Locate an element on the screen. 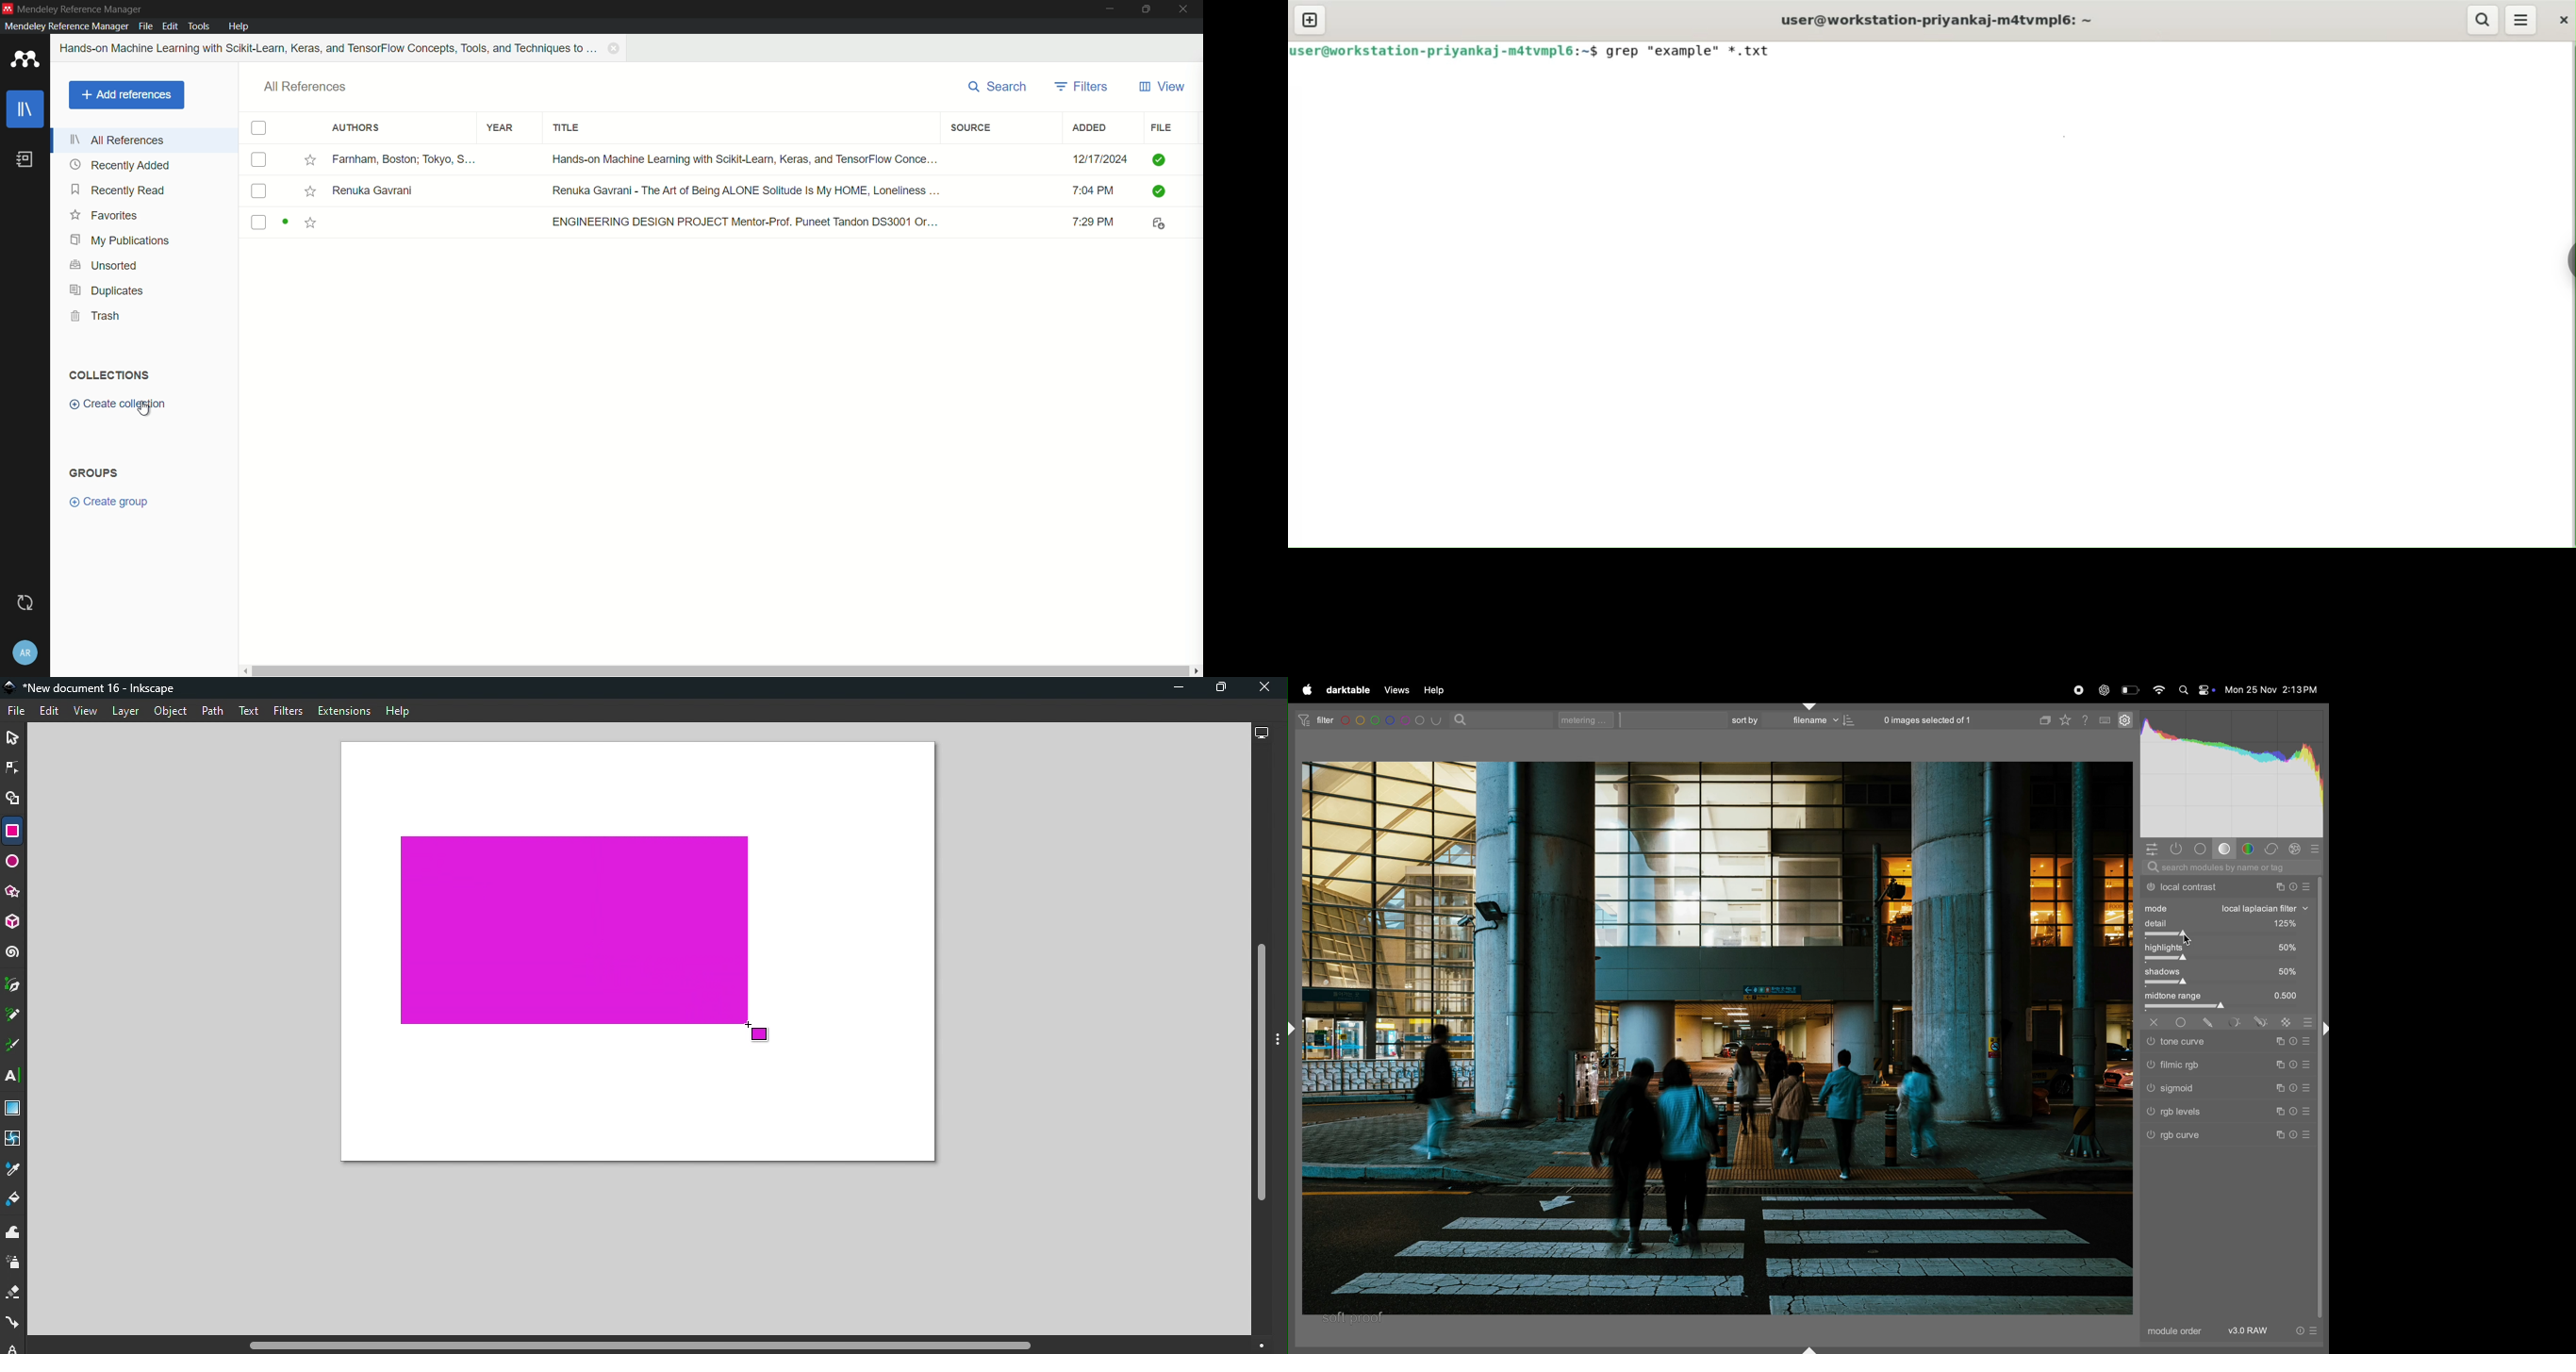 The width and height of the screenshot is (2576, 1372). Star/polygon tool is located at coordinates (14, 893).